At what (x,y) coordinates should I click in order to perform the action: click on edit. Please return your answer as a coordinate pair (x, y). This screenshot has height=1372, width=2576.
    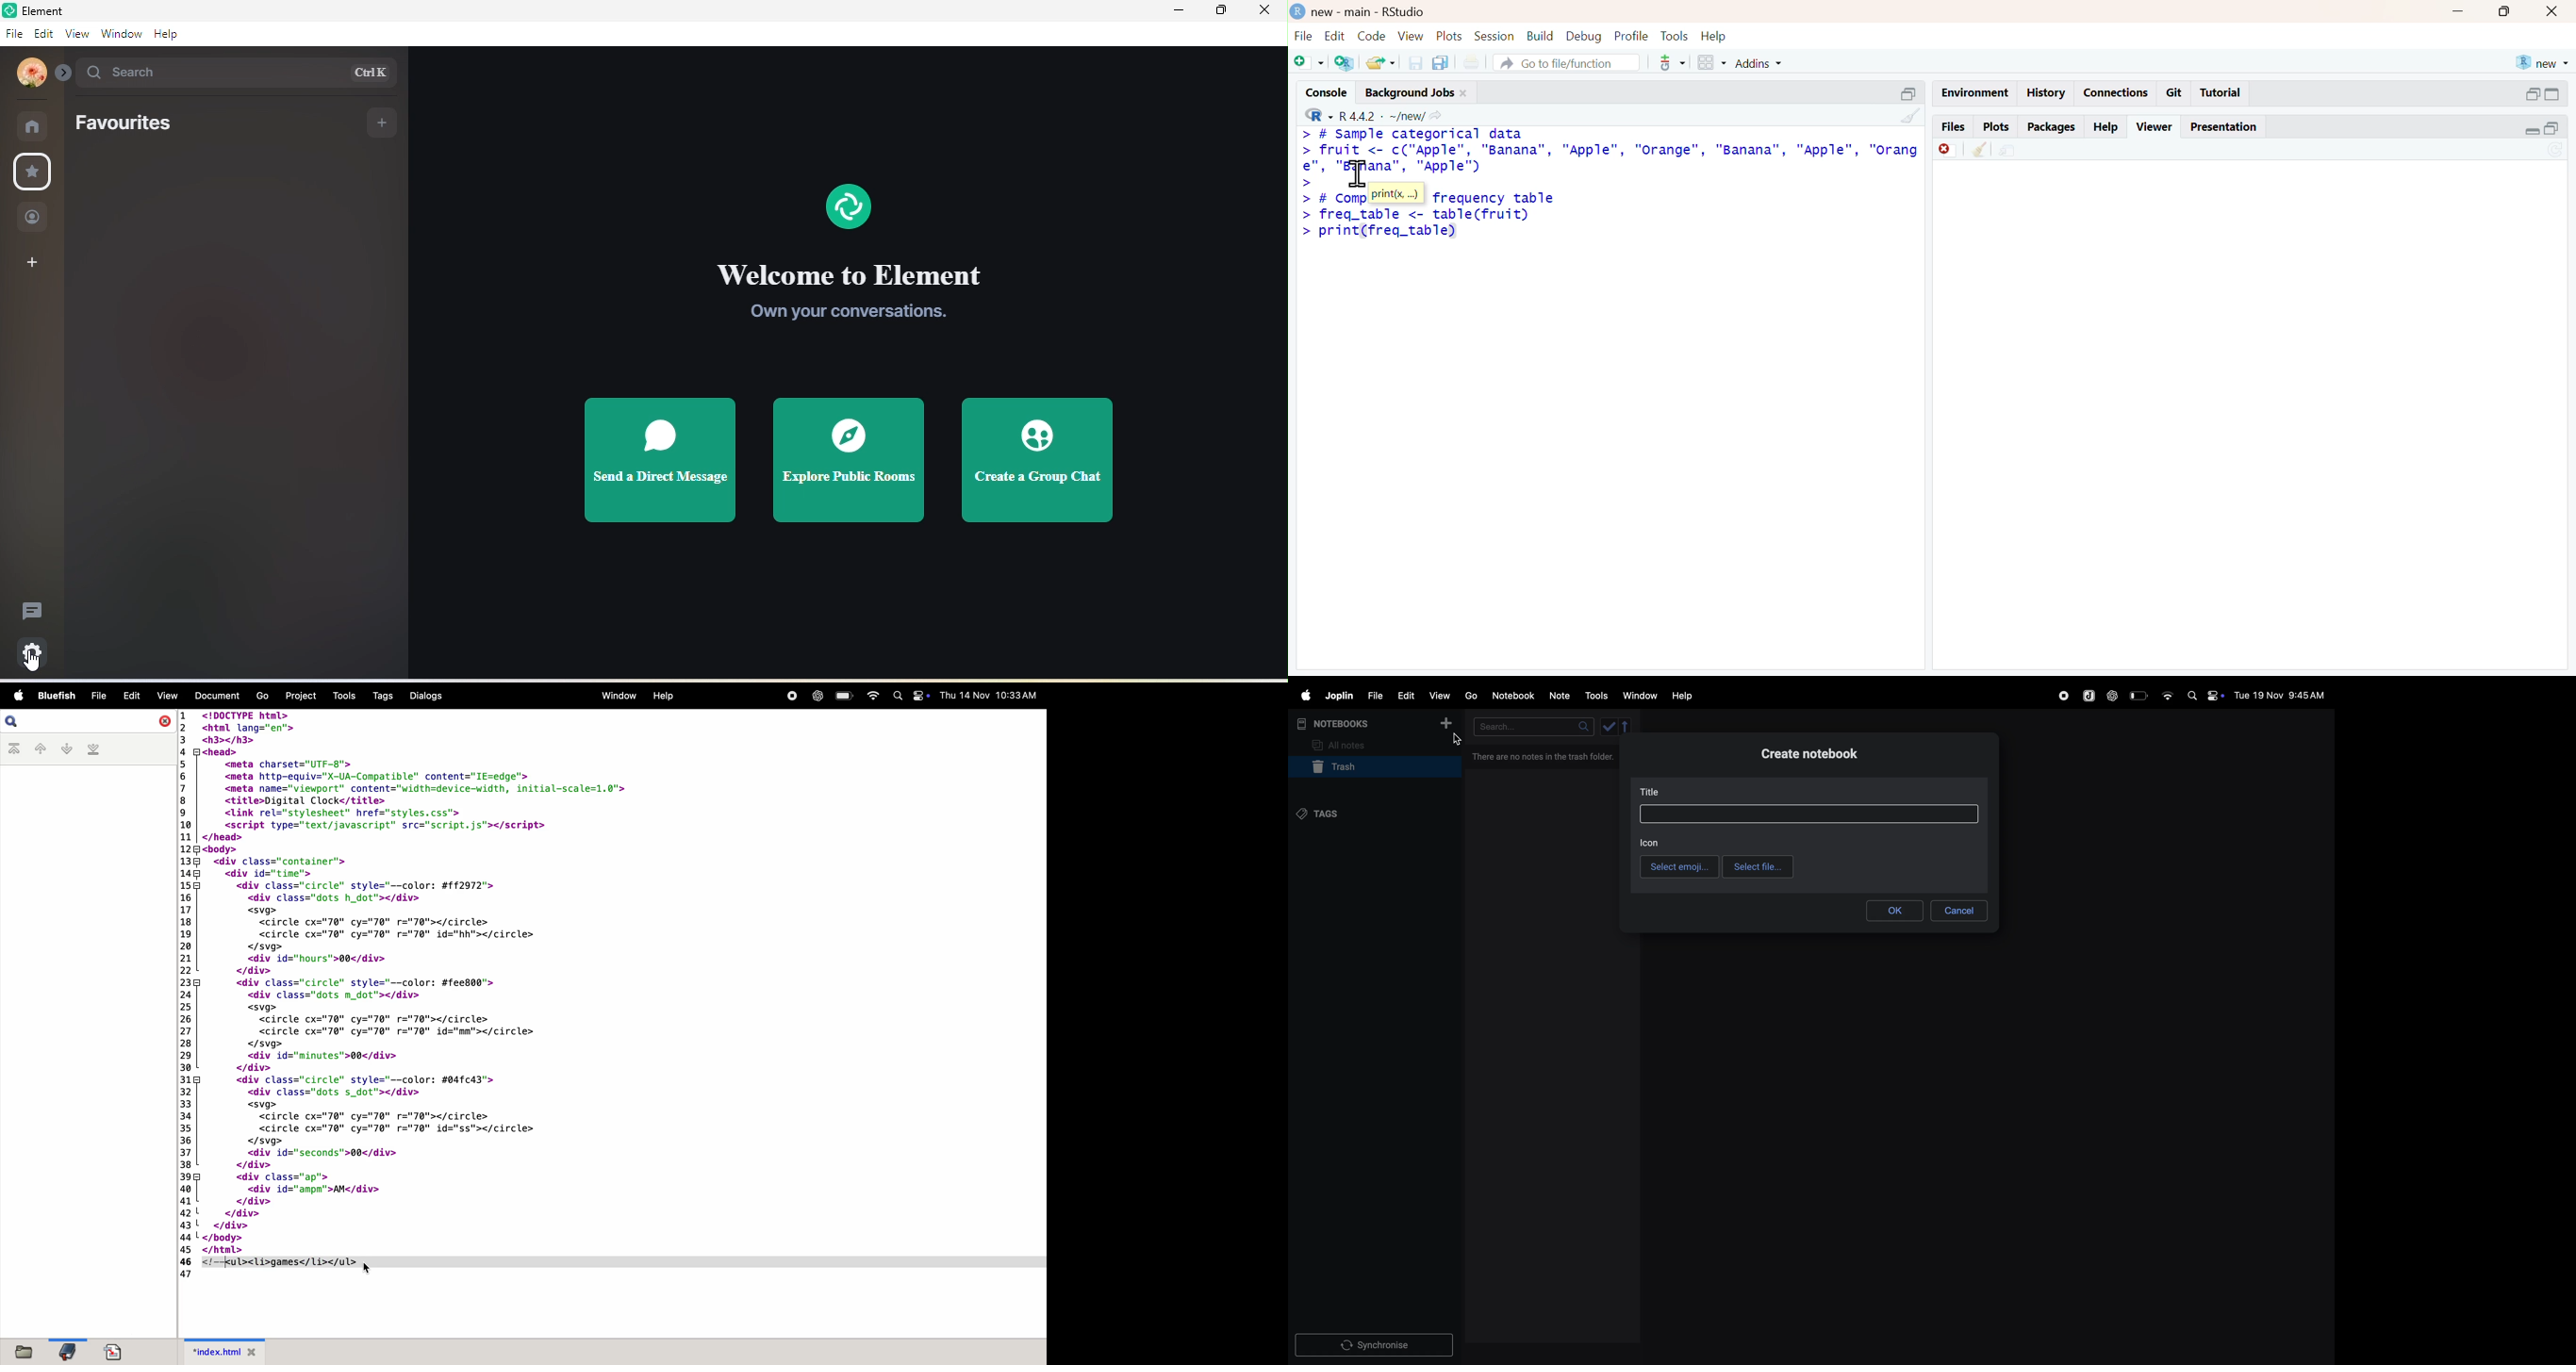
    Looking at the image, I should click on (42, 36).